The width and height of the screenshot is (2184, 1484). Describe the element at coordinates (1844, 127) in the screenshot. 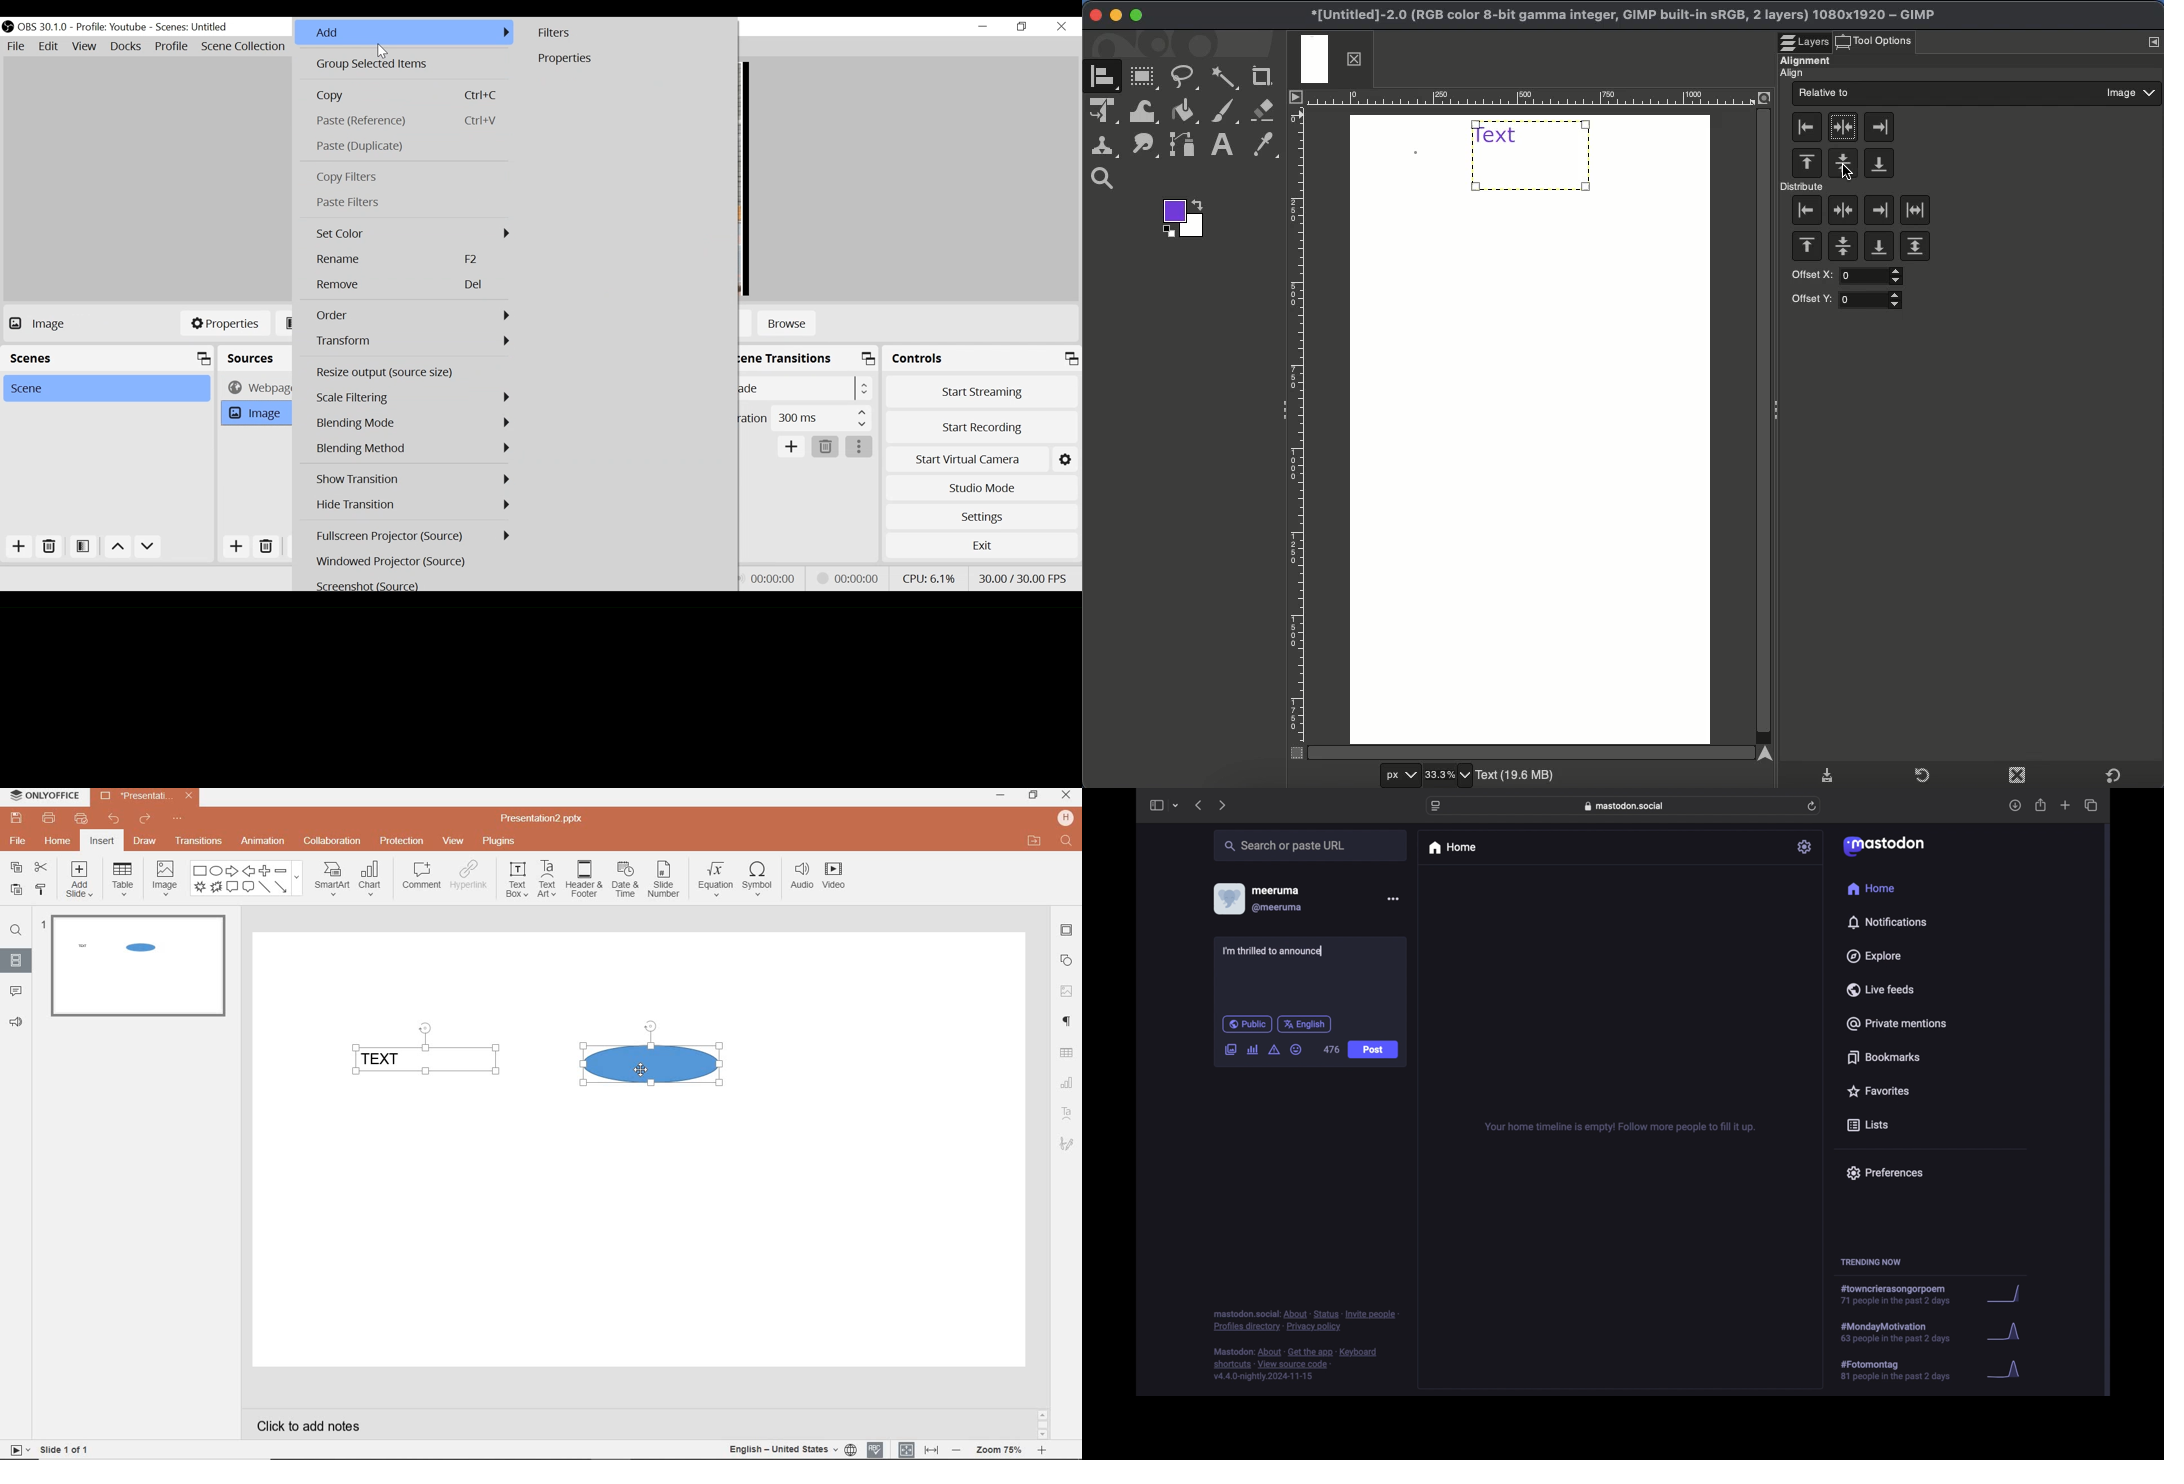

I see `Align to the center - vertically` at that location.